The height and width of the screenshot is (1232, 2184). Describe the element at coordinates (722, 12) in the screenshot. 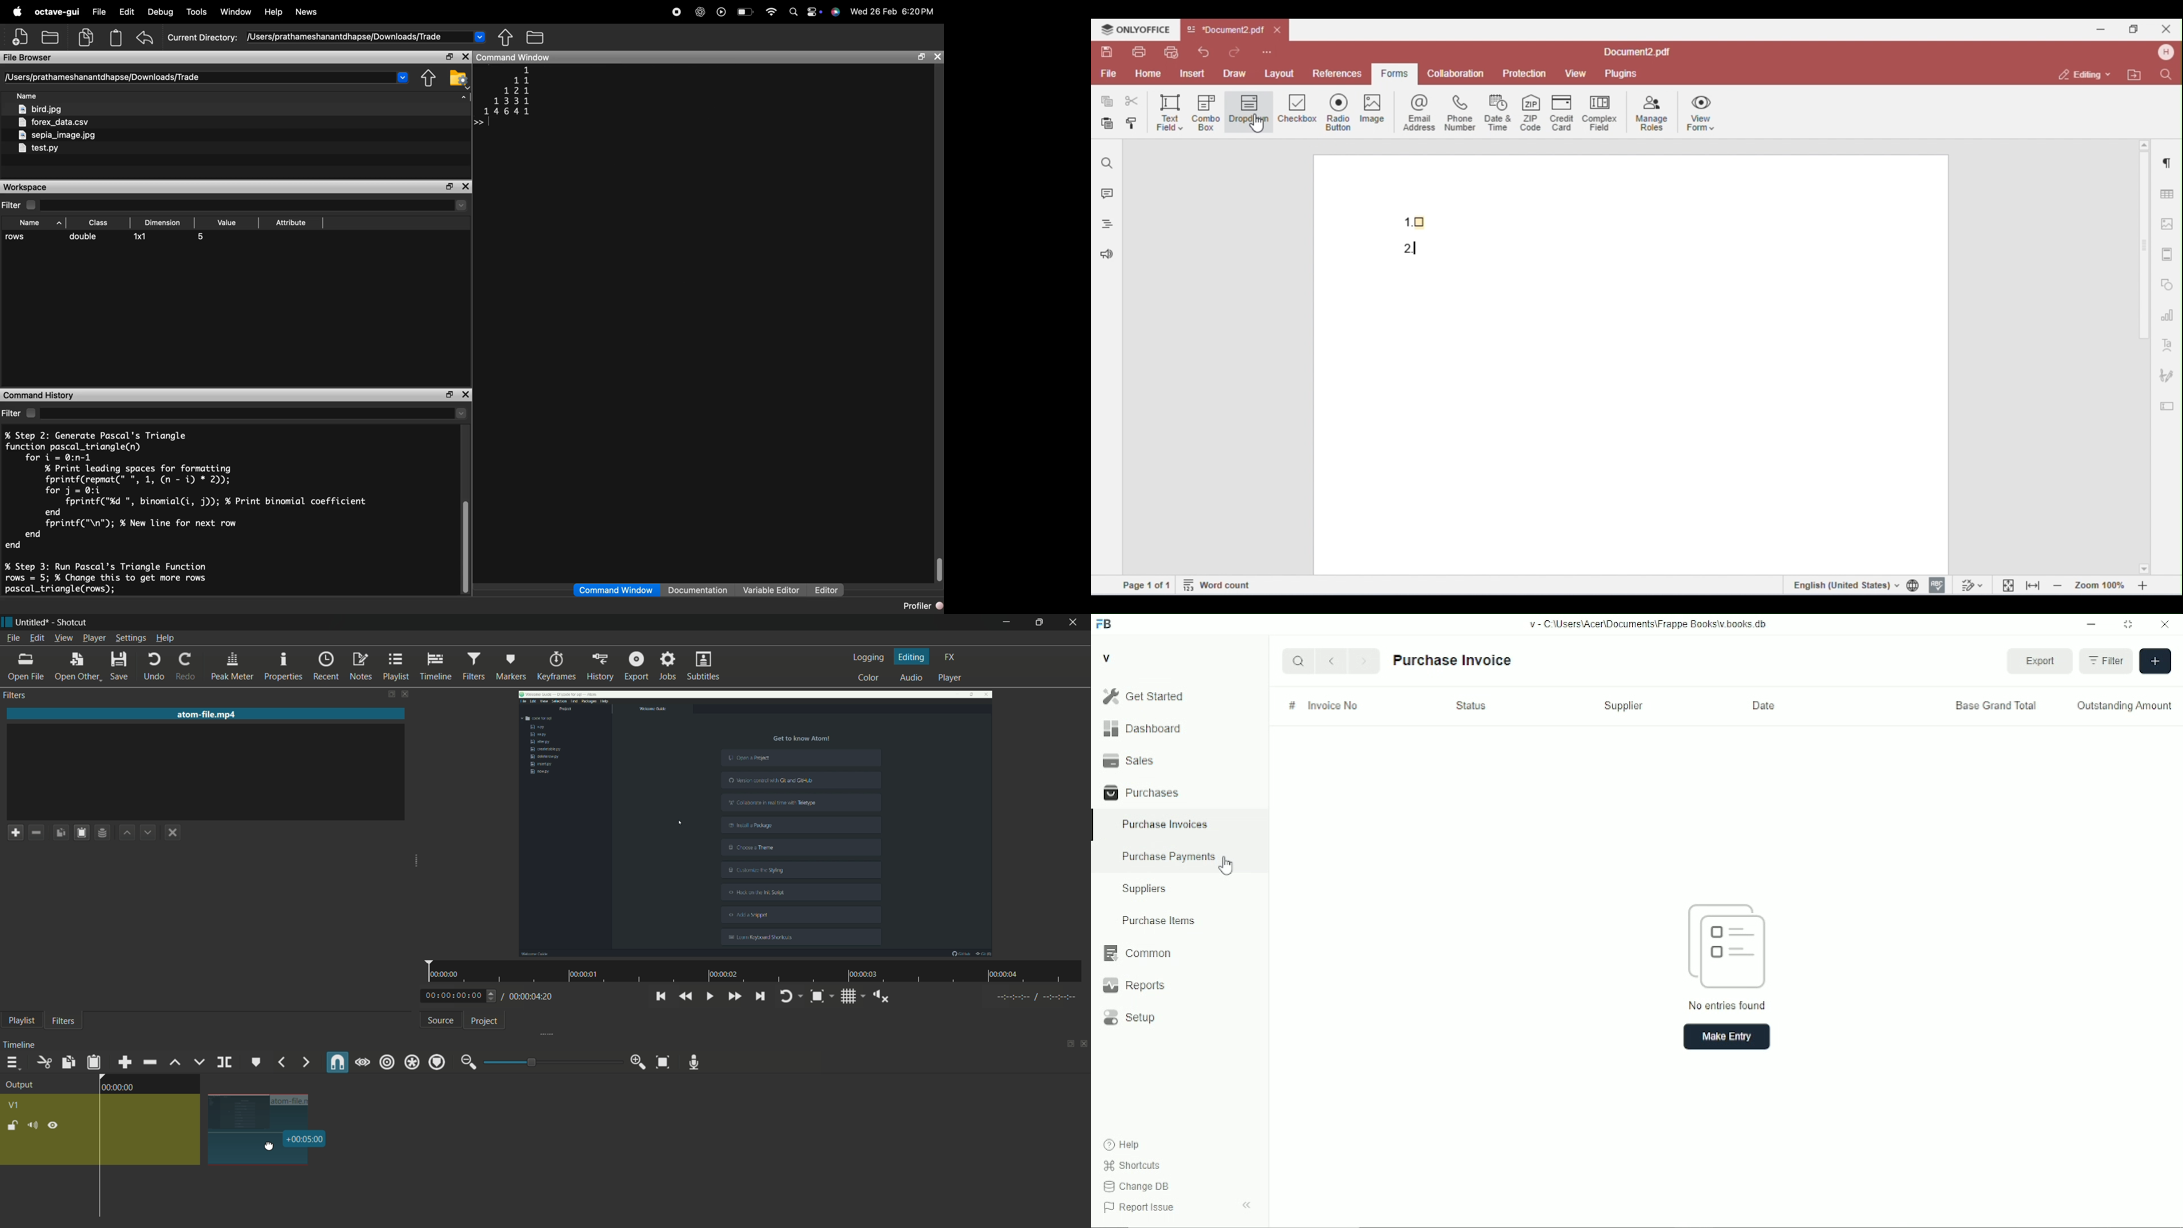

I see `run` at that location.